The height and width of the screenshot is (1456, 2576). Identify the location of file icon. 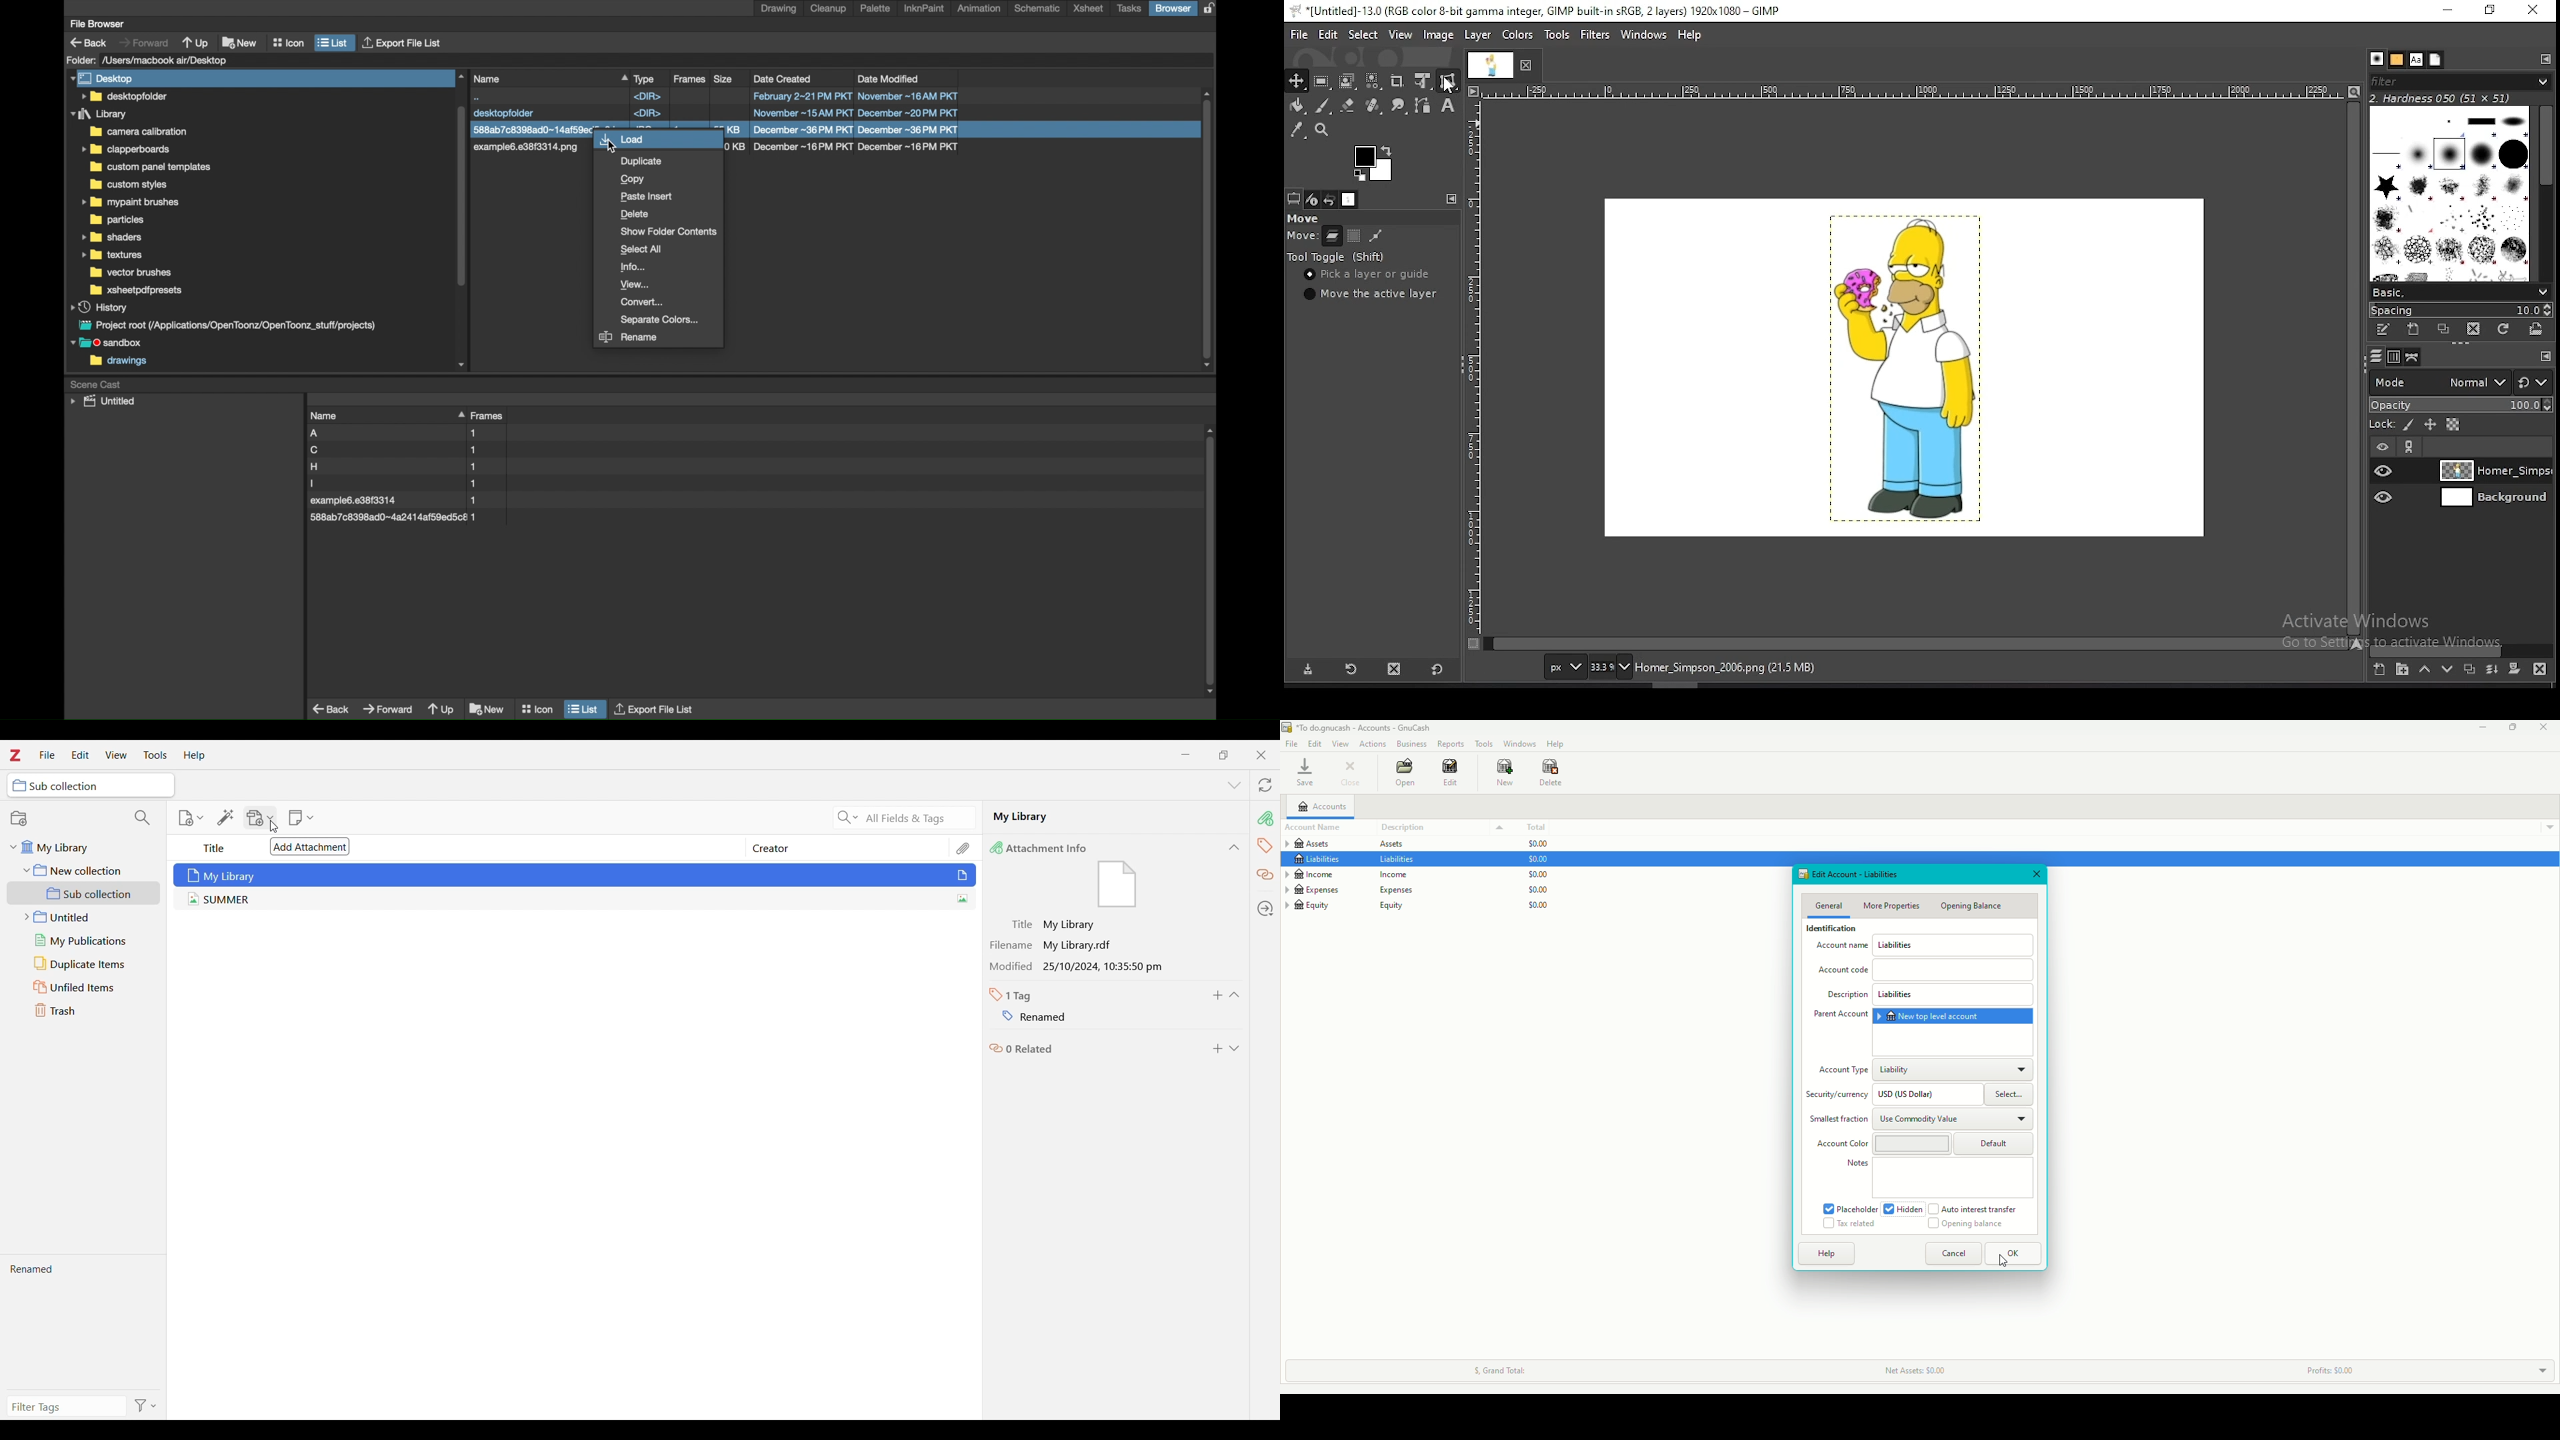
(1116, 885).